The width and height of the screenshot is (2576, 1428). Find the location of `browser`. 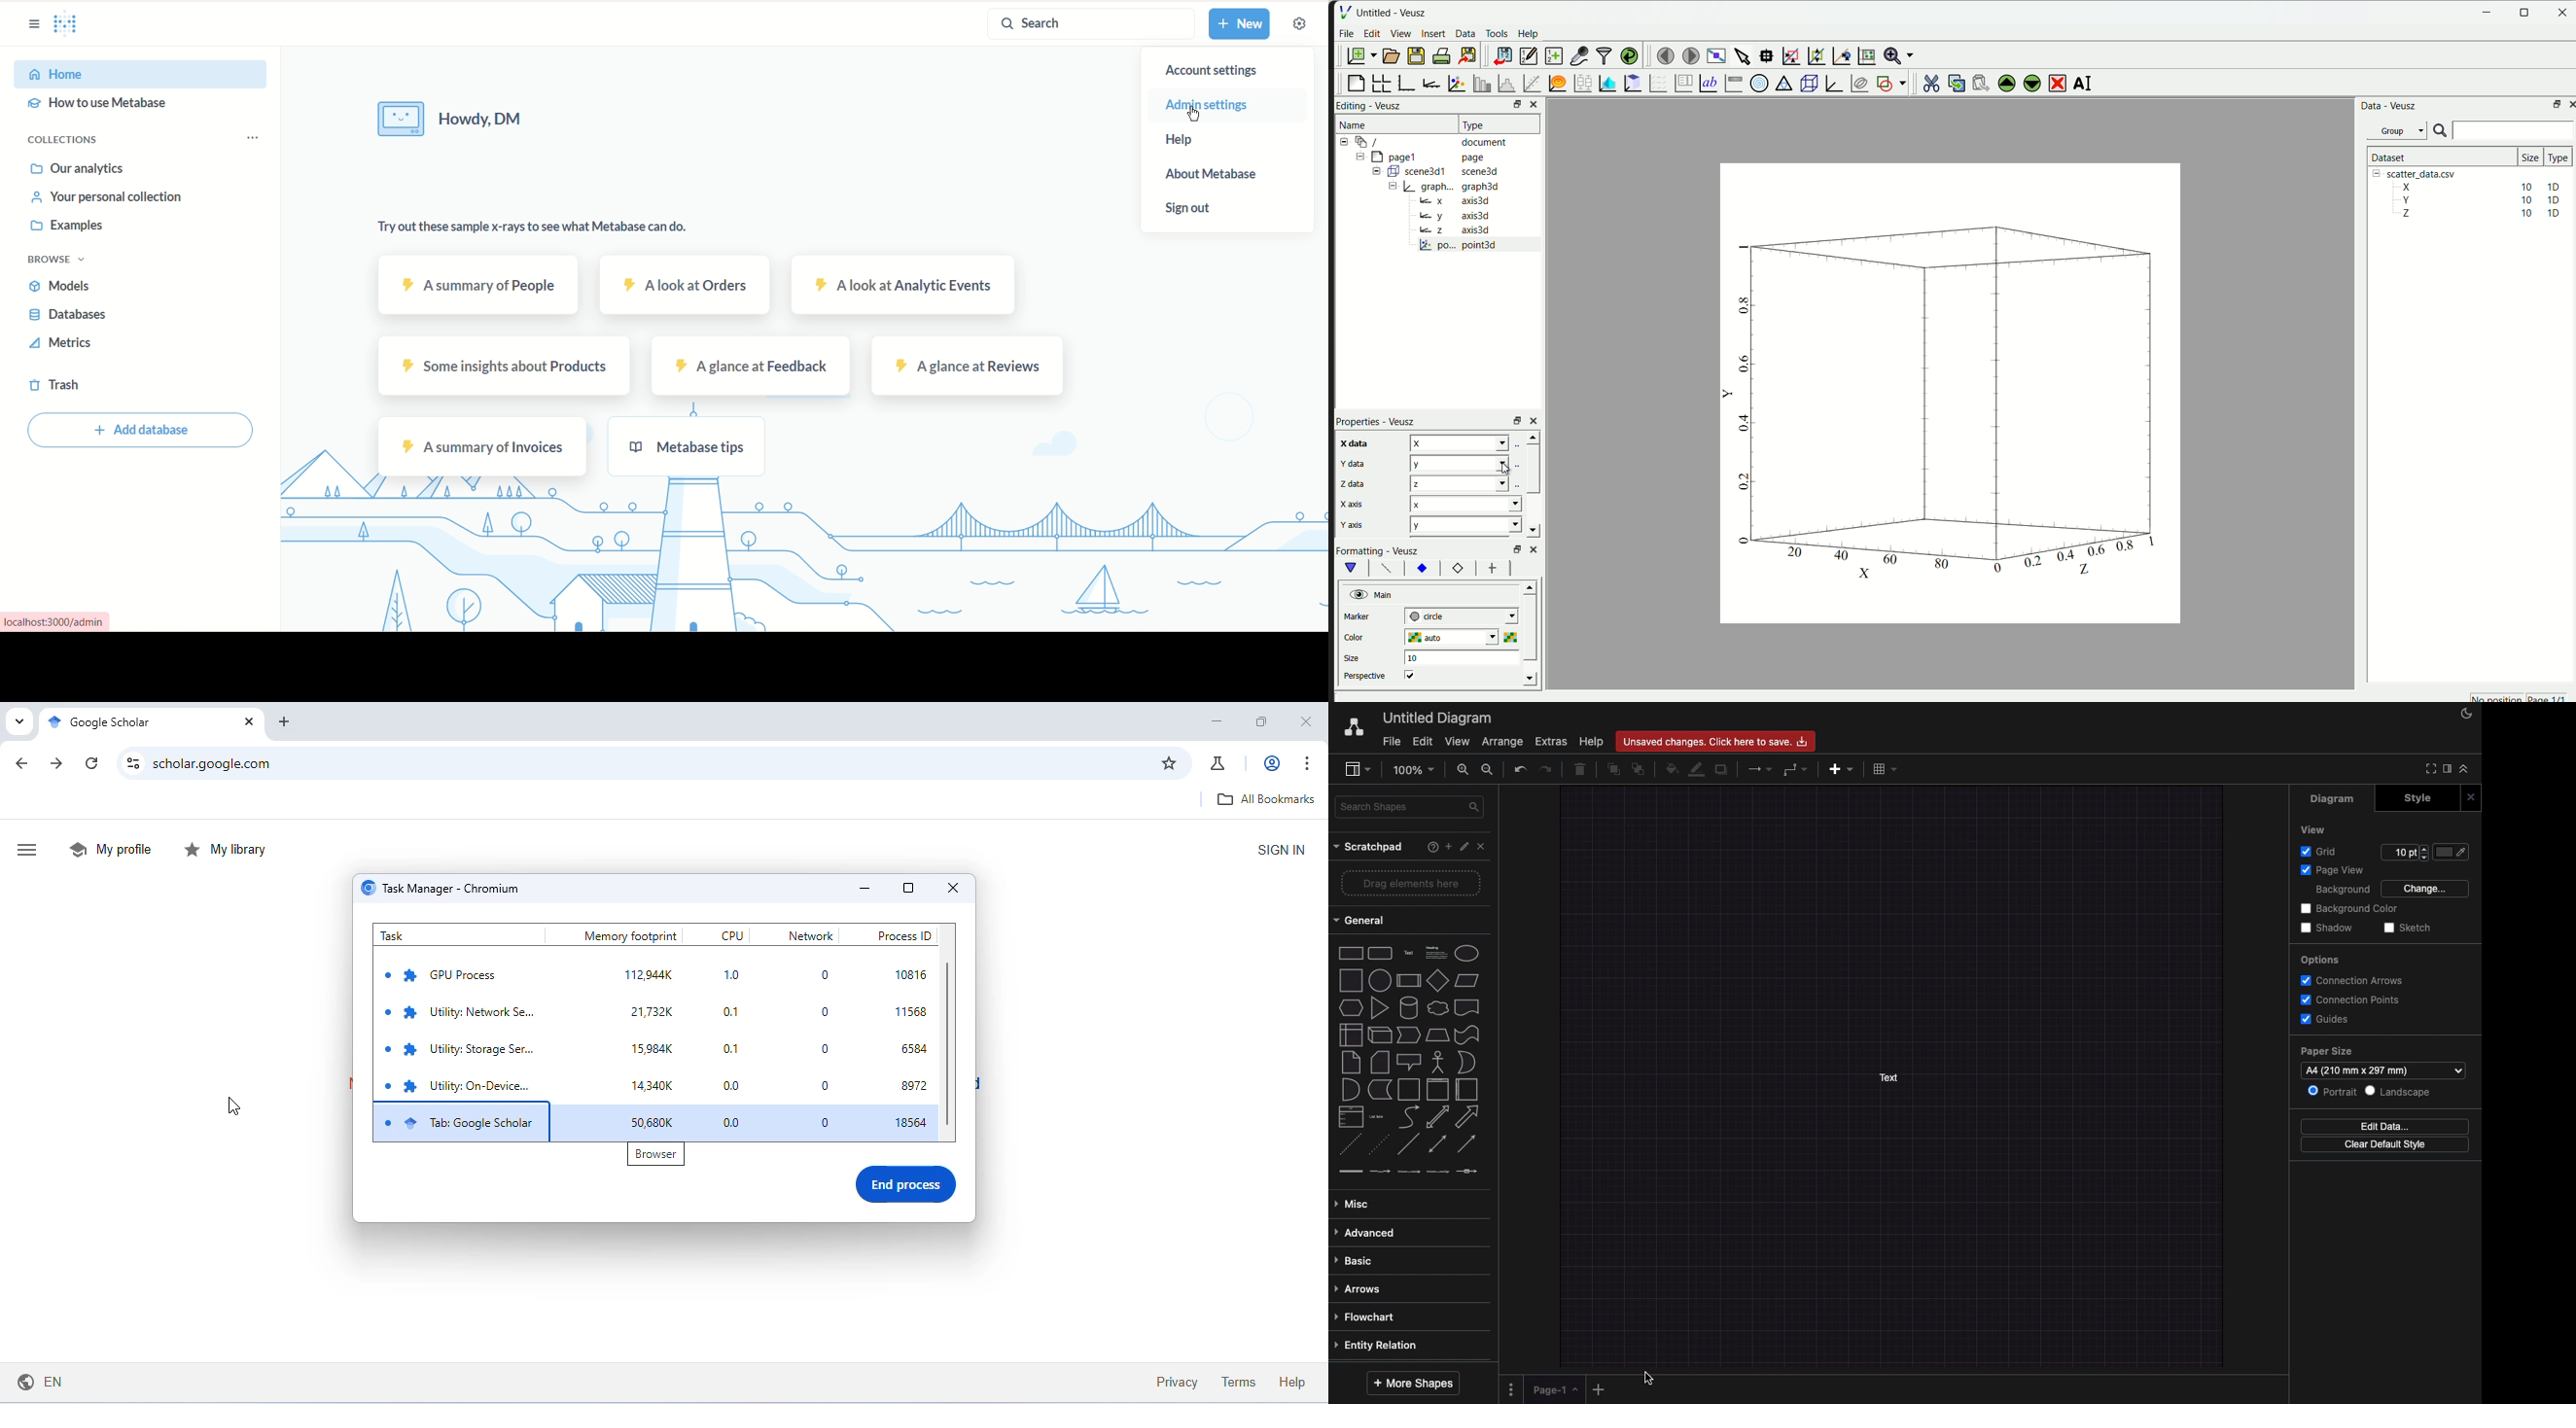

browser is located at coordinates (654, 1156).